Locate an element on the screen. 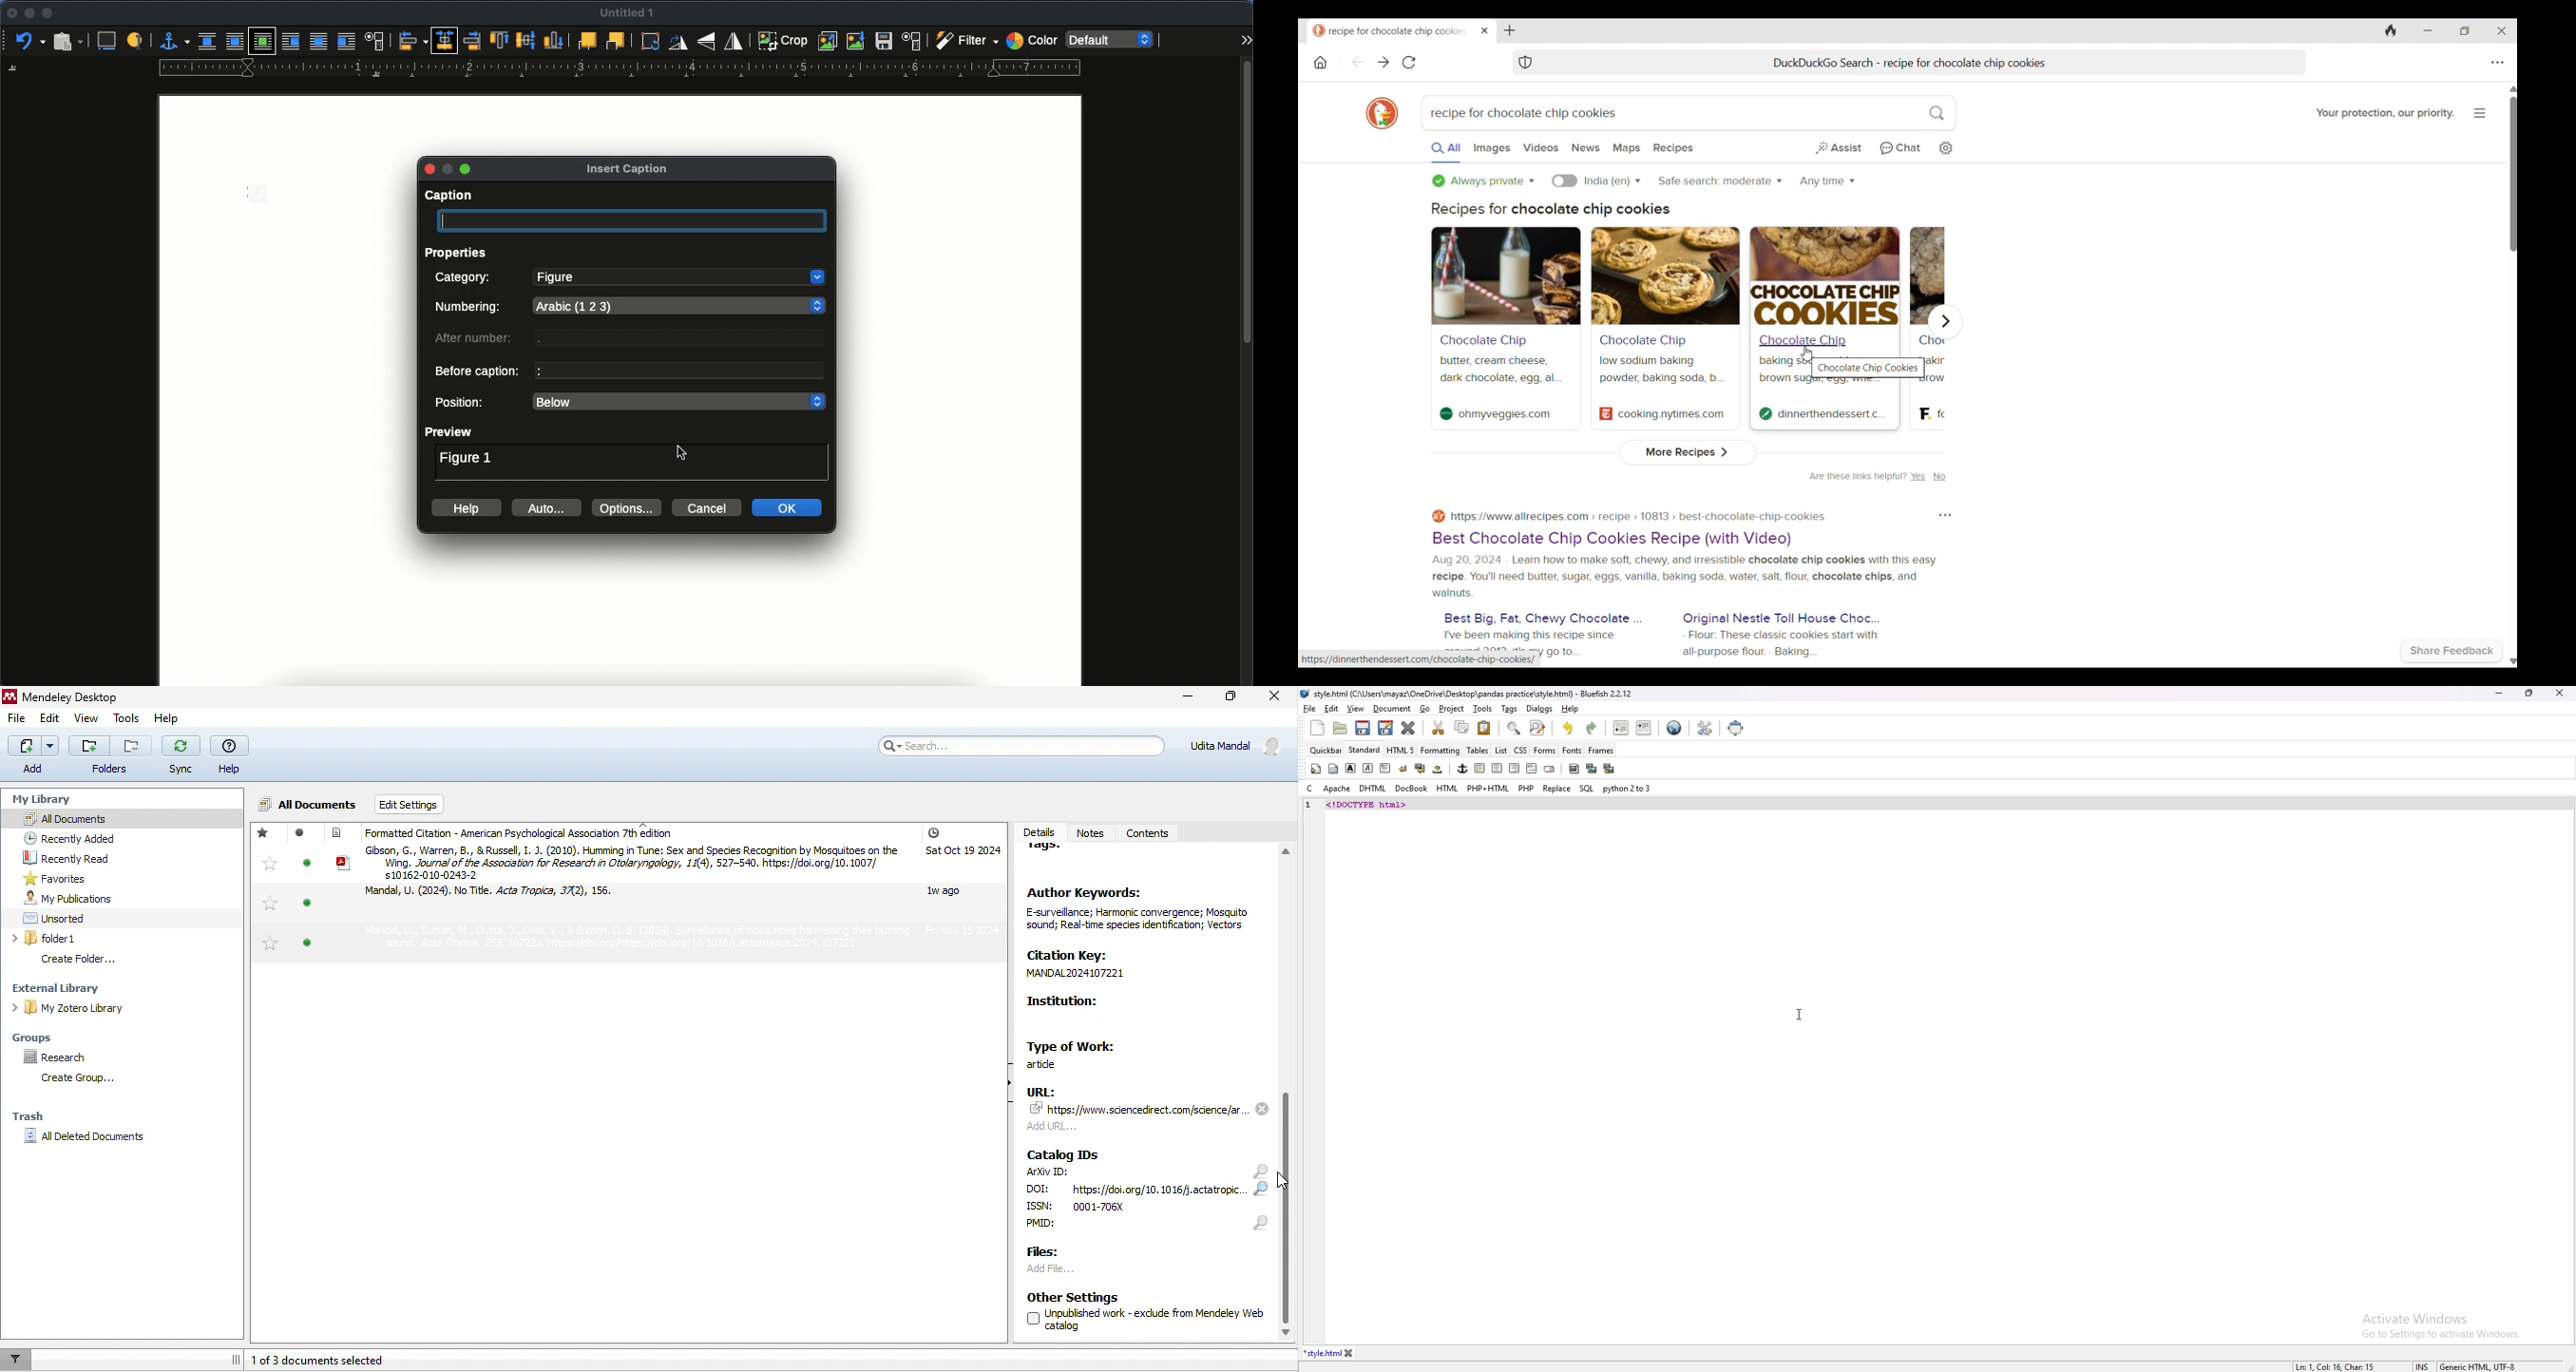 The image size is (2576, 1372). Chat privately with AI is located at coordinates (1901, 149).